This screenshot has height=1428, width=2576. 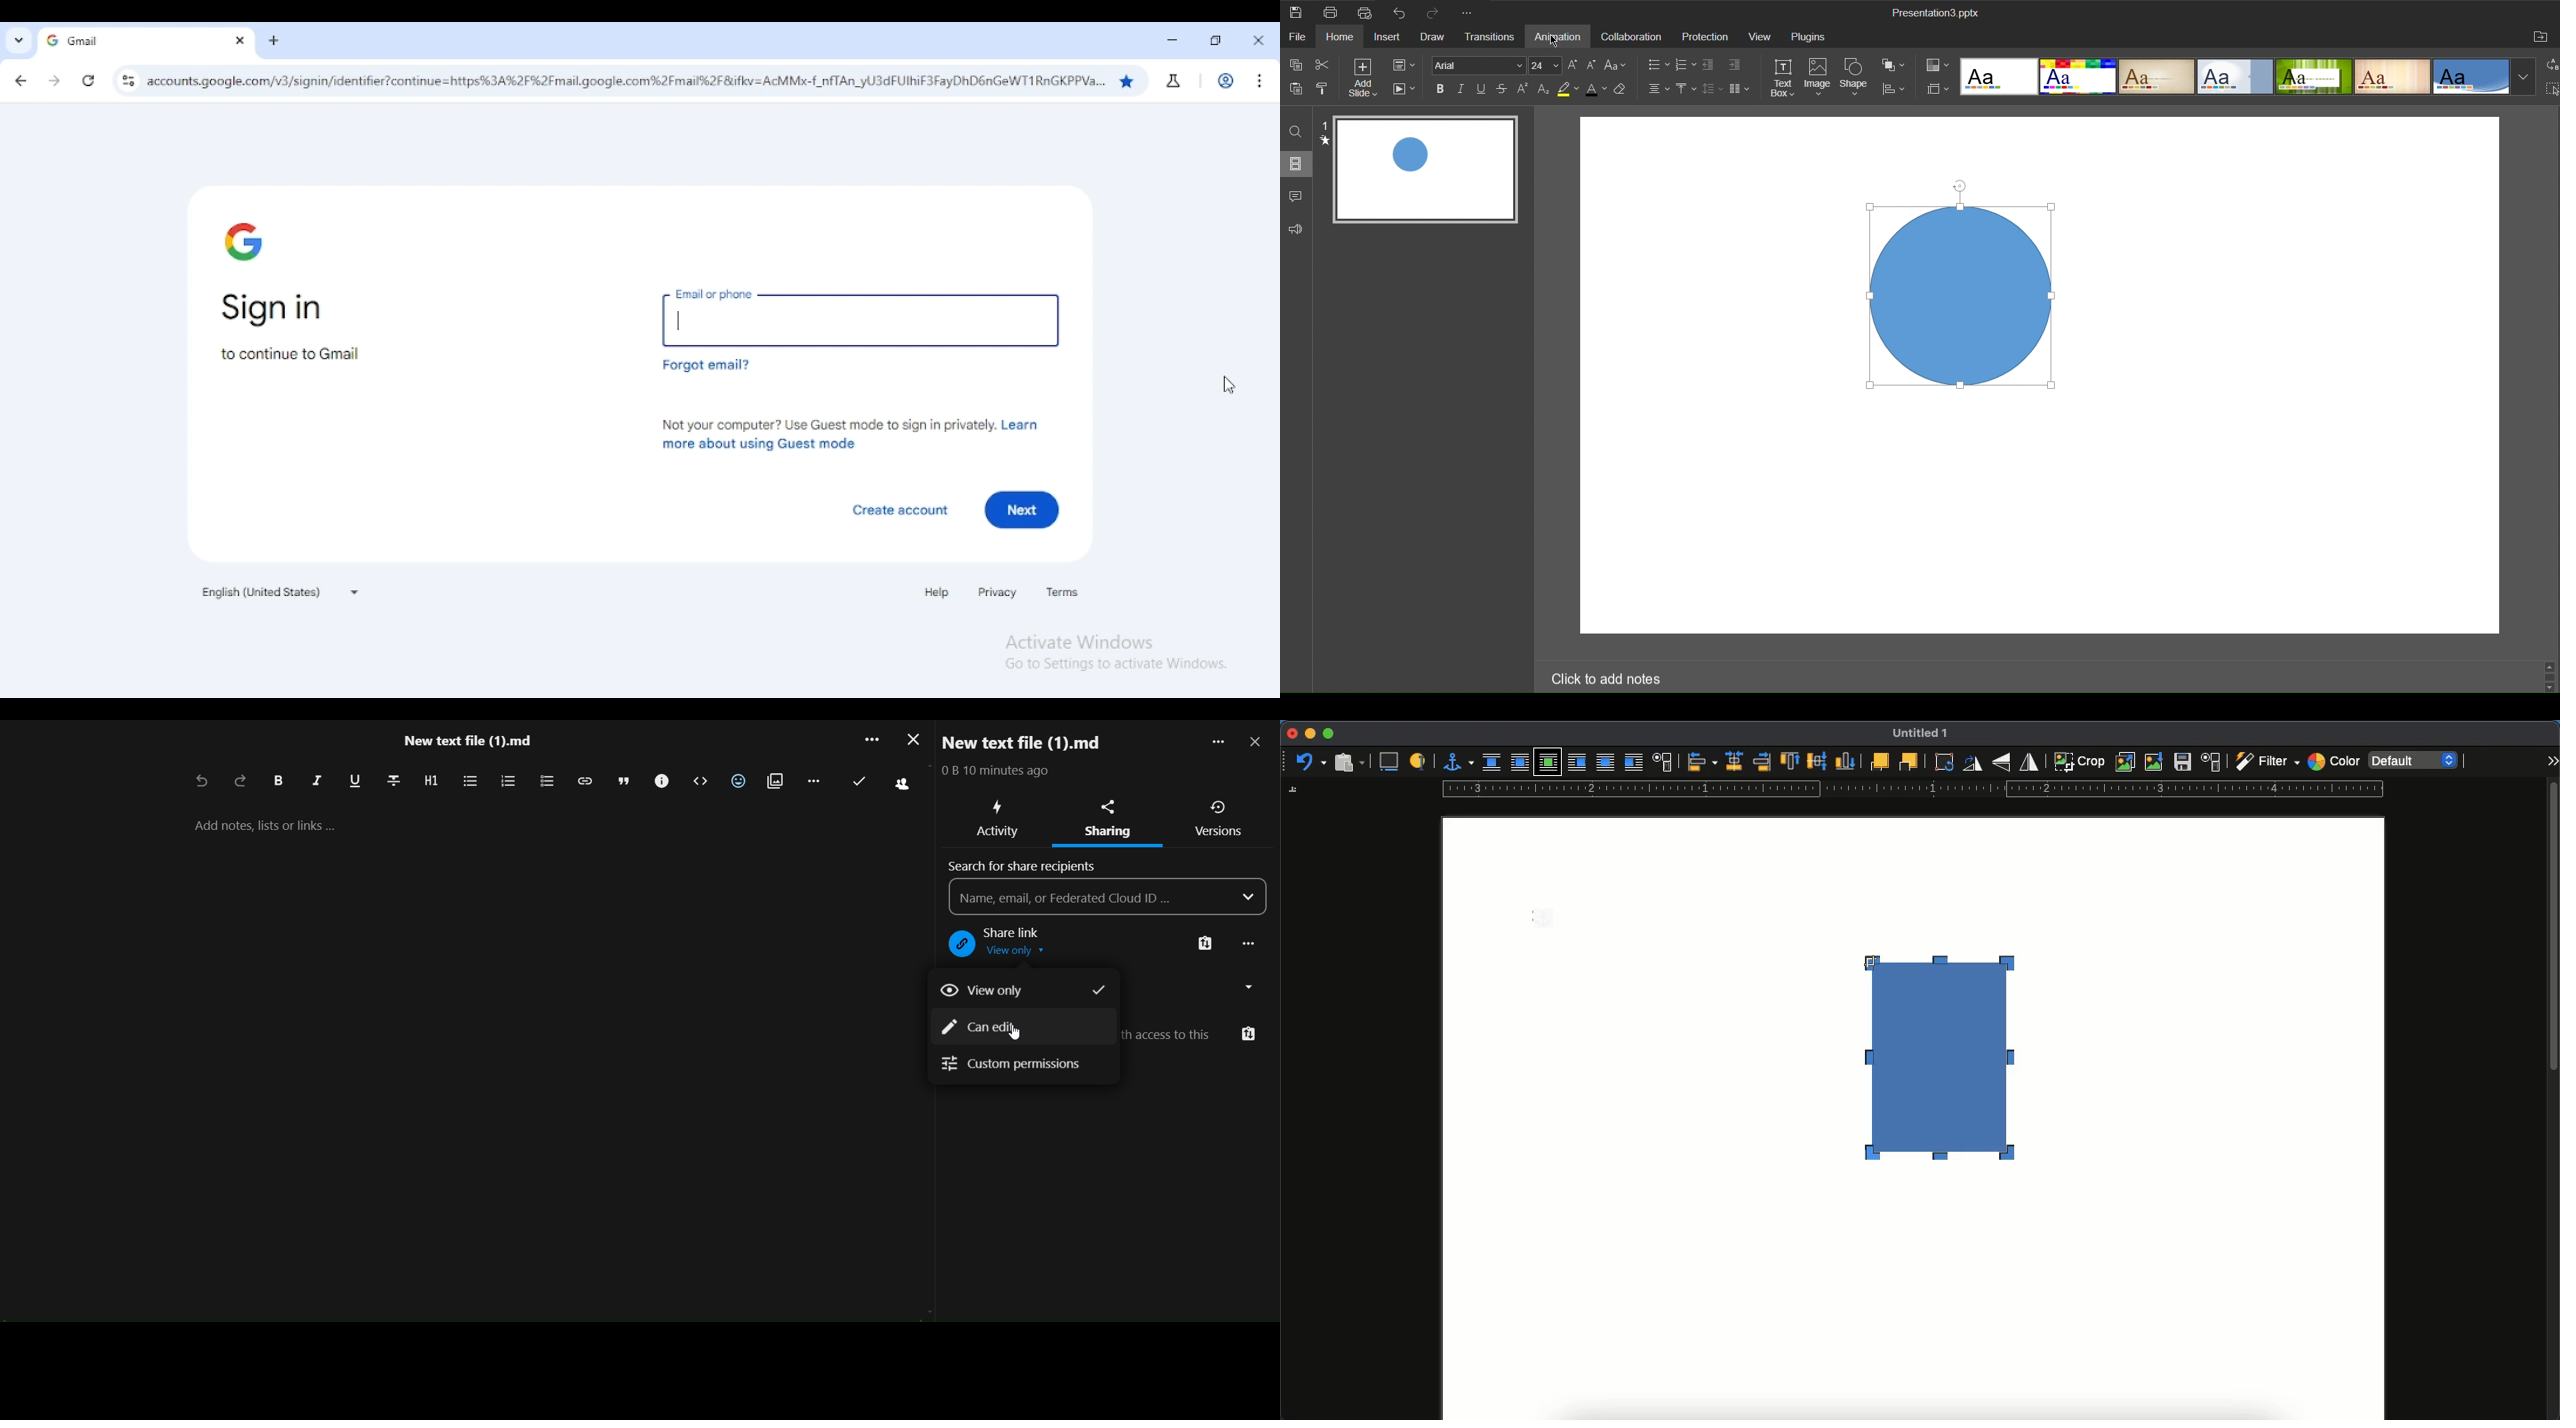 I want to click on Slide Settings, so click(x=1409, y=64).